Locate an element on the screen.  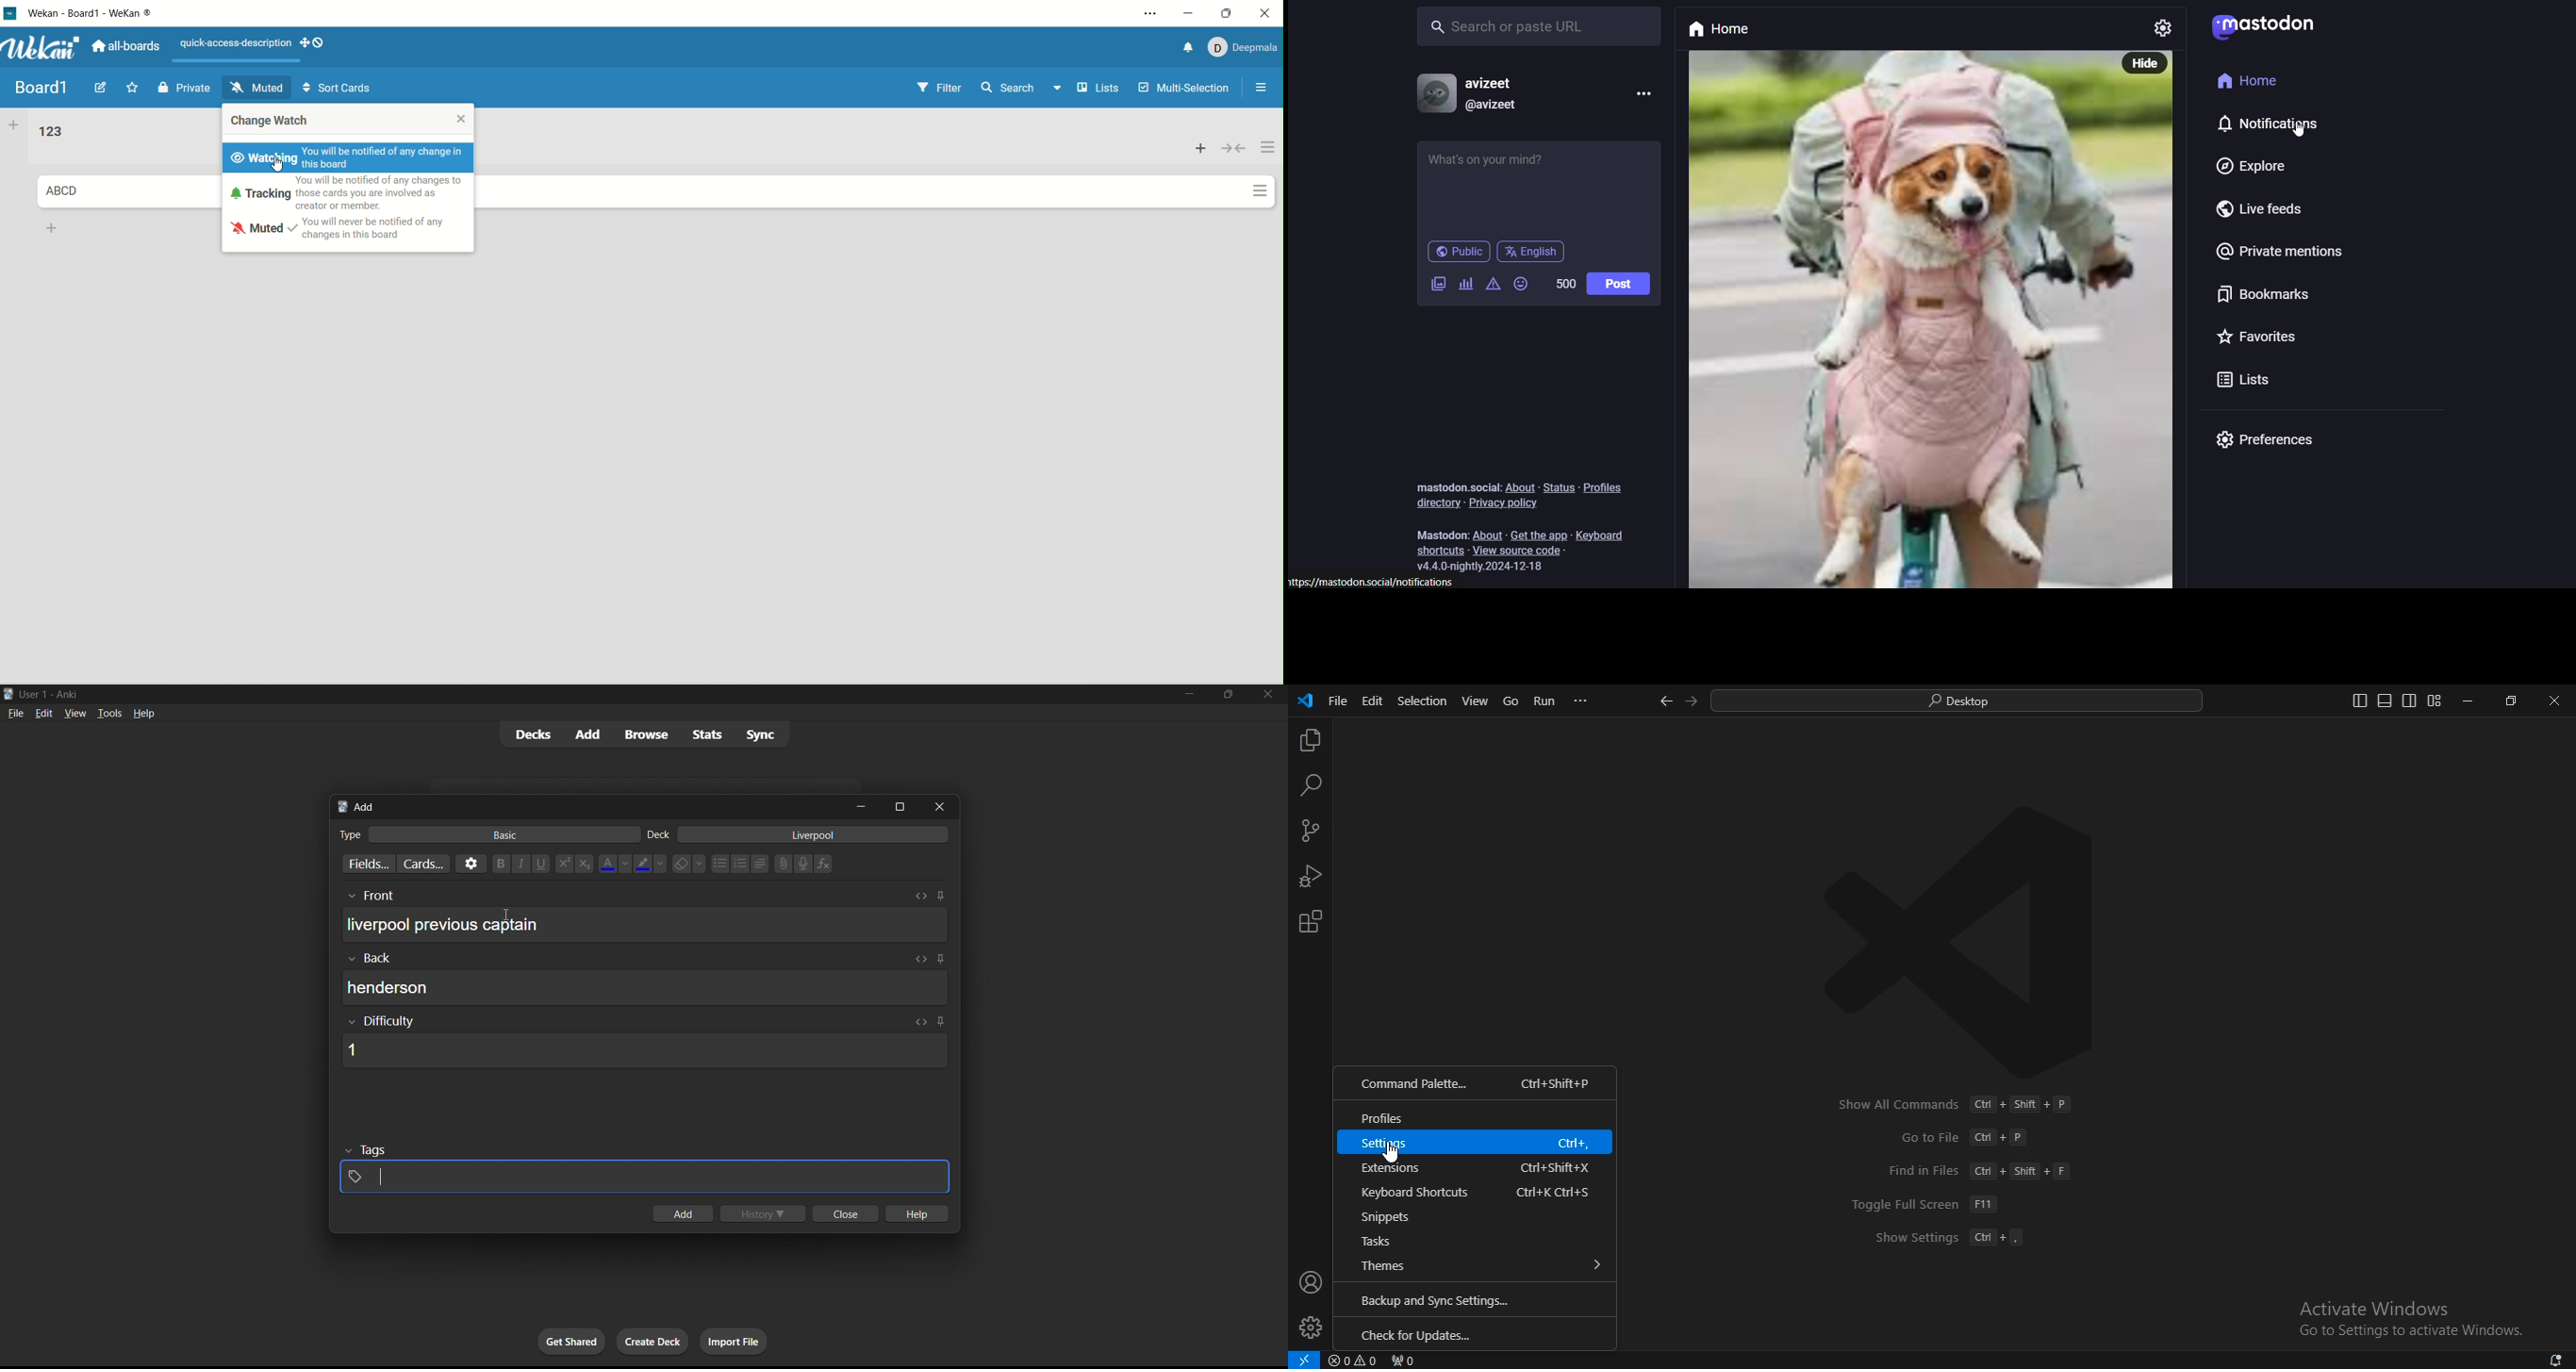
live feeds is located at coordinates (2265, 210).